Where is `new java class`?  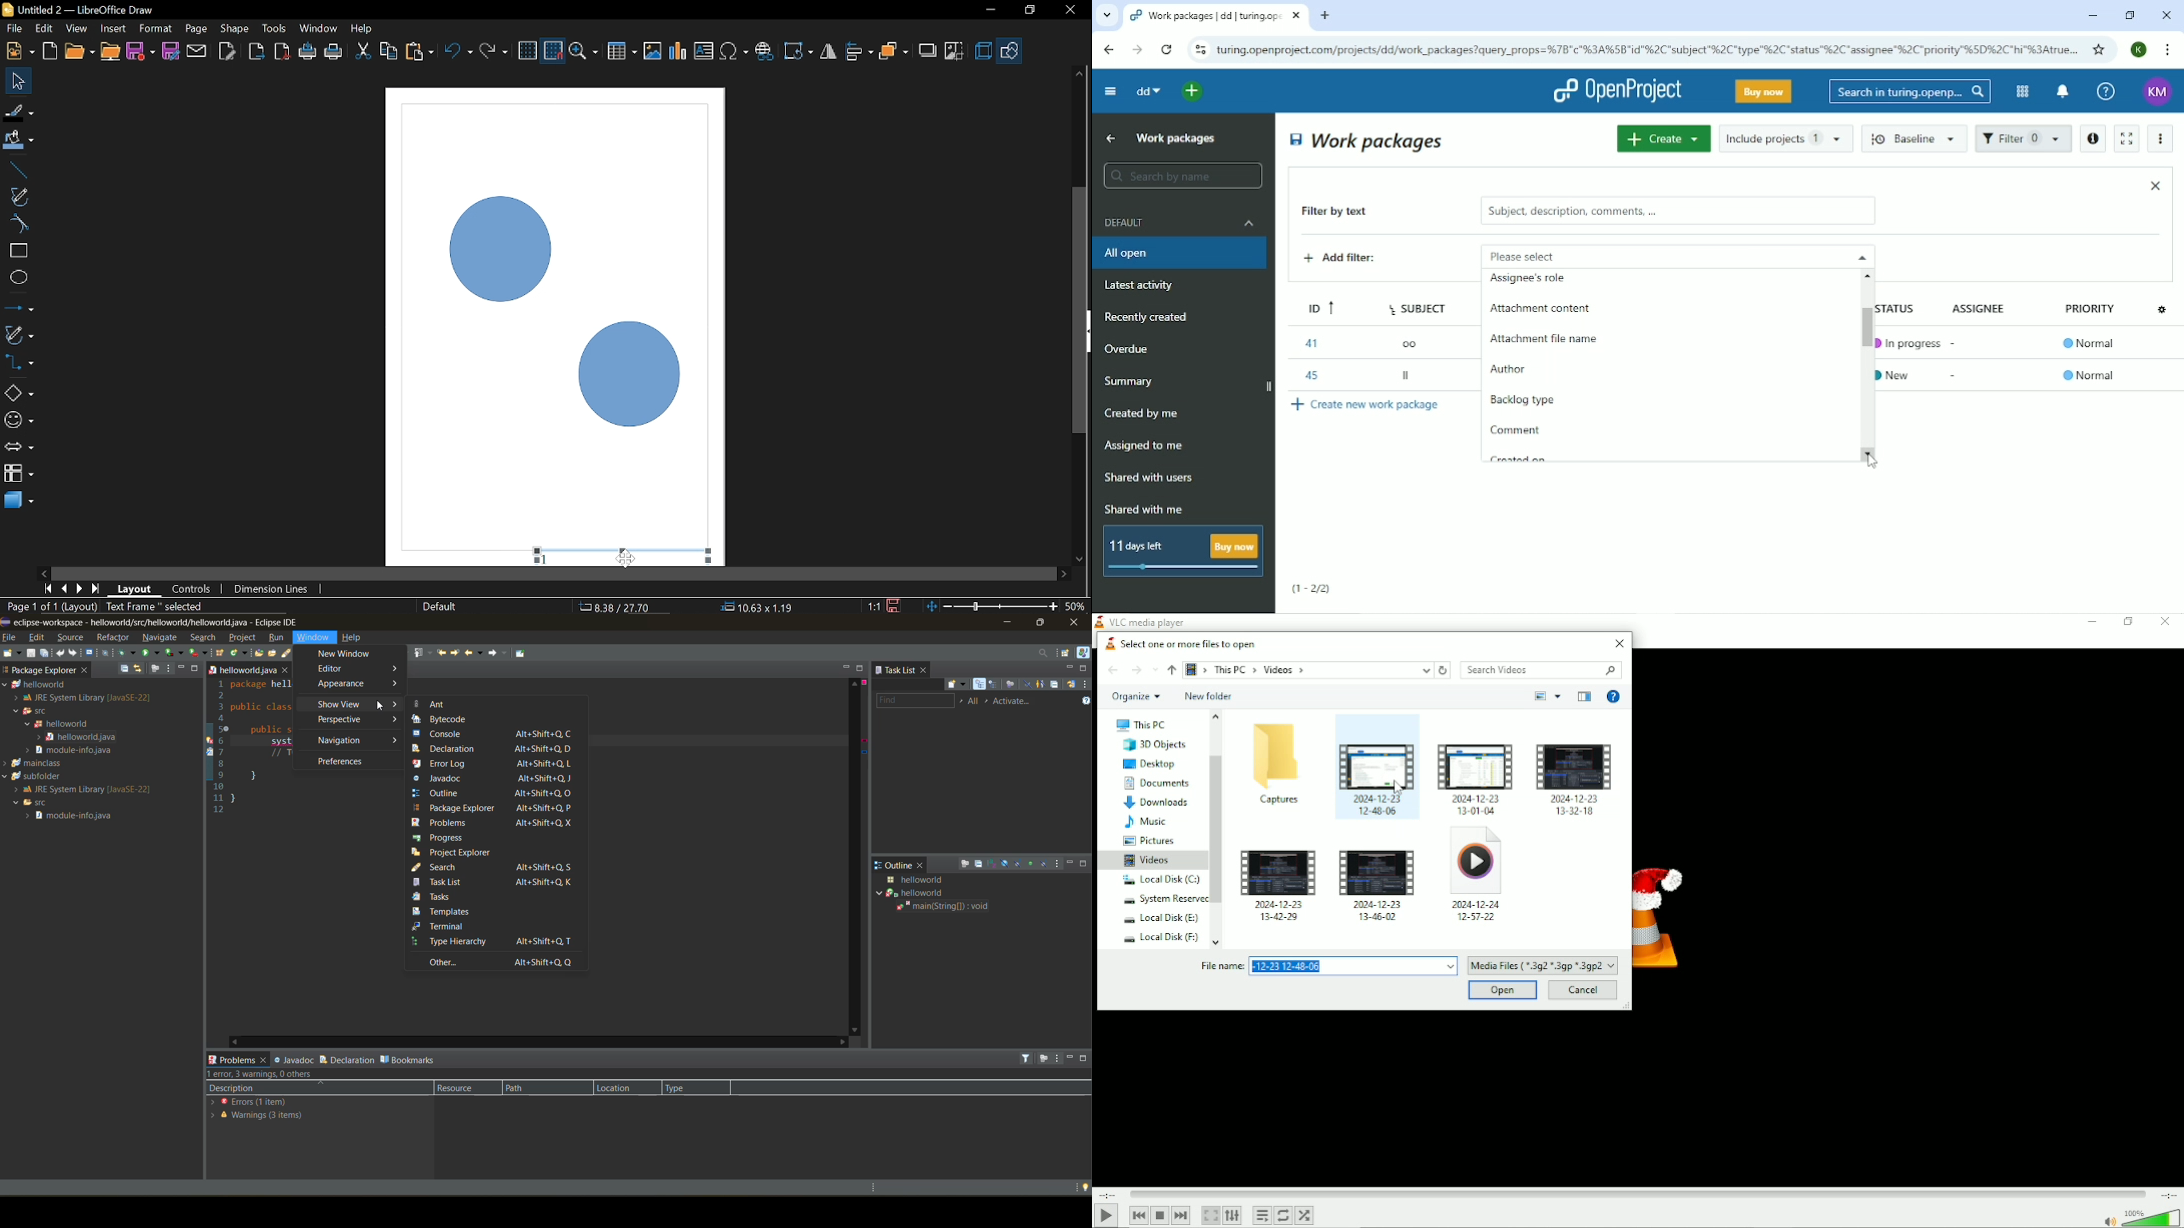 new java class is located at coordinates (239, 654).